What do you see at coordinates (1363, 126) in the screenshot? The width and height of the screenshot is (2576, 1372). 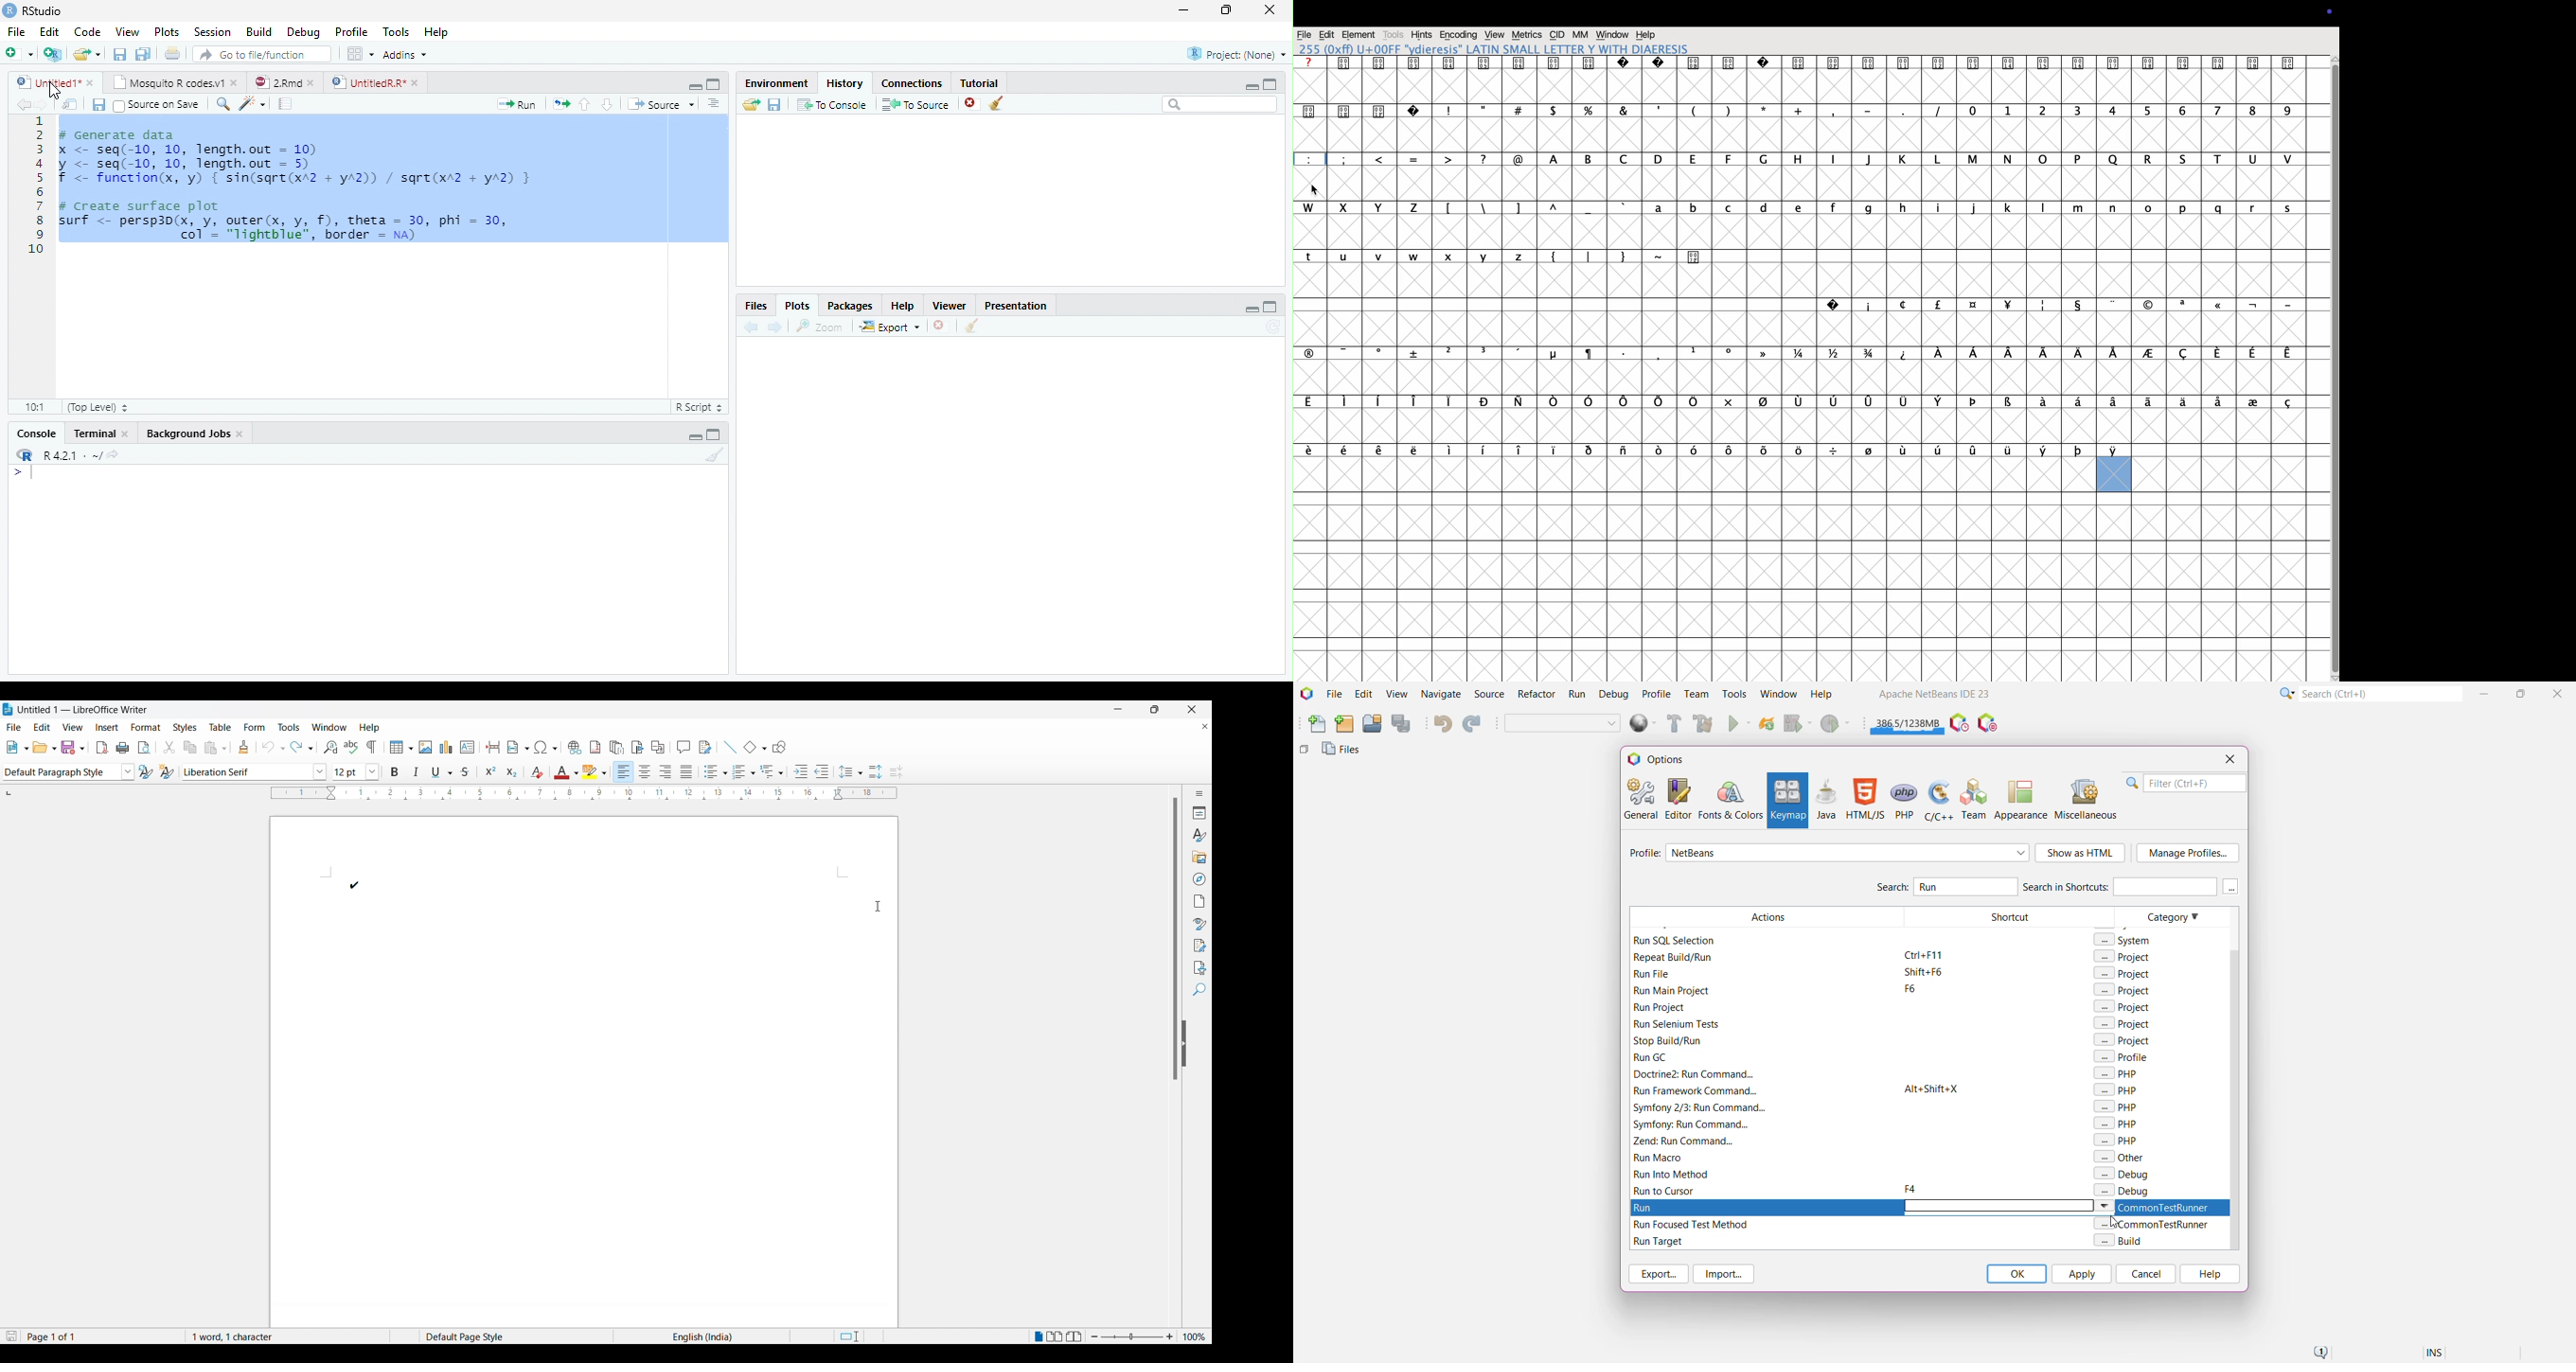 I see `Special characters` at bounding box center [1363, 126].